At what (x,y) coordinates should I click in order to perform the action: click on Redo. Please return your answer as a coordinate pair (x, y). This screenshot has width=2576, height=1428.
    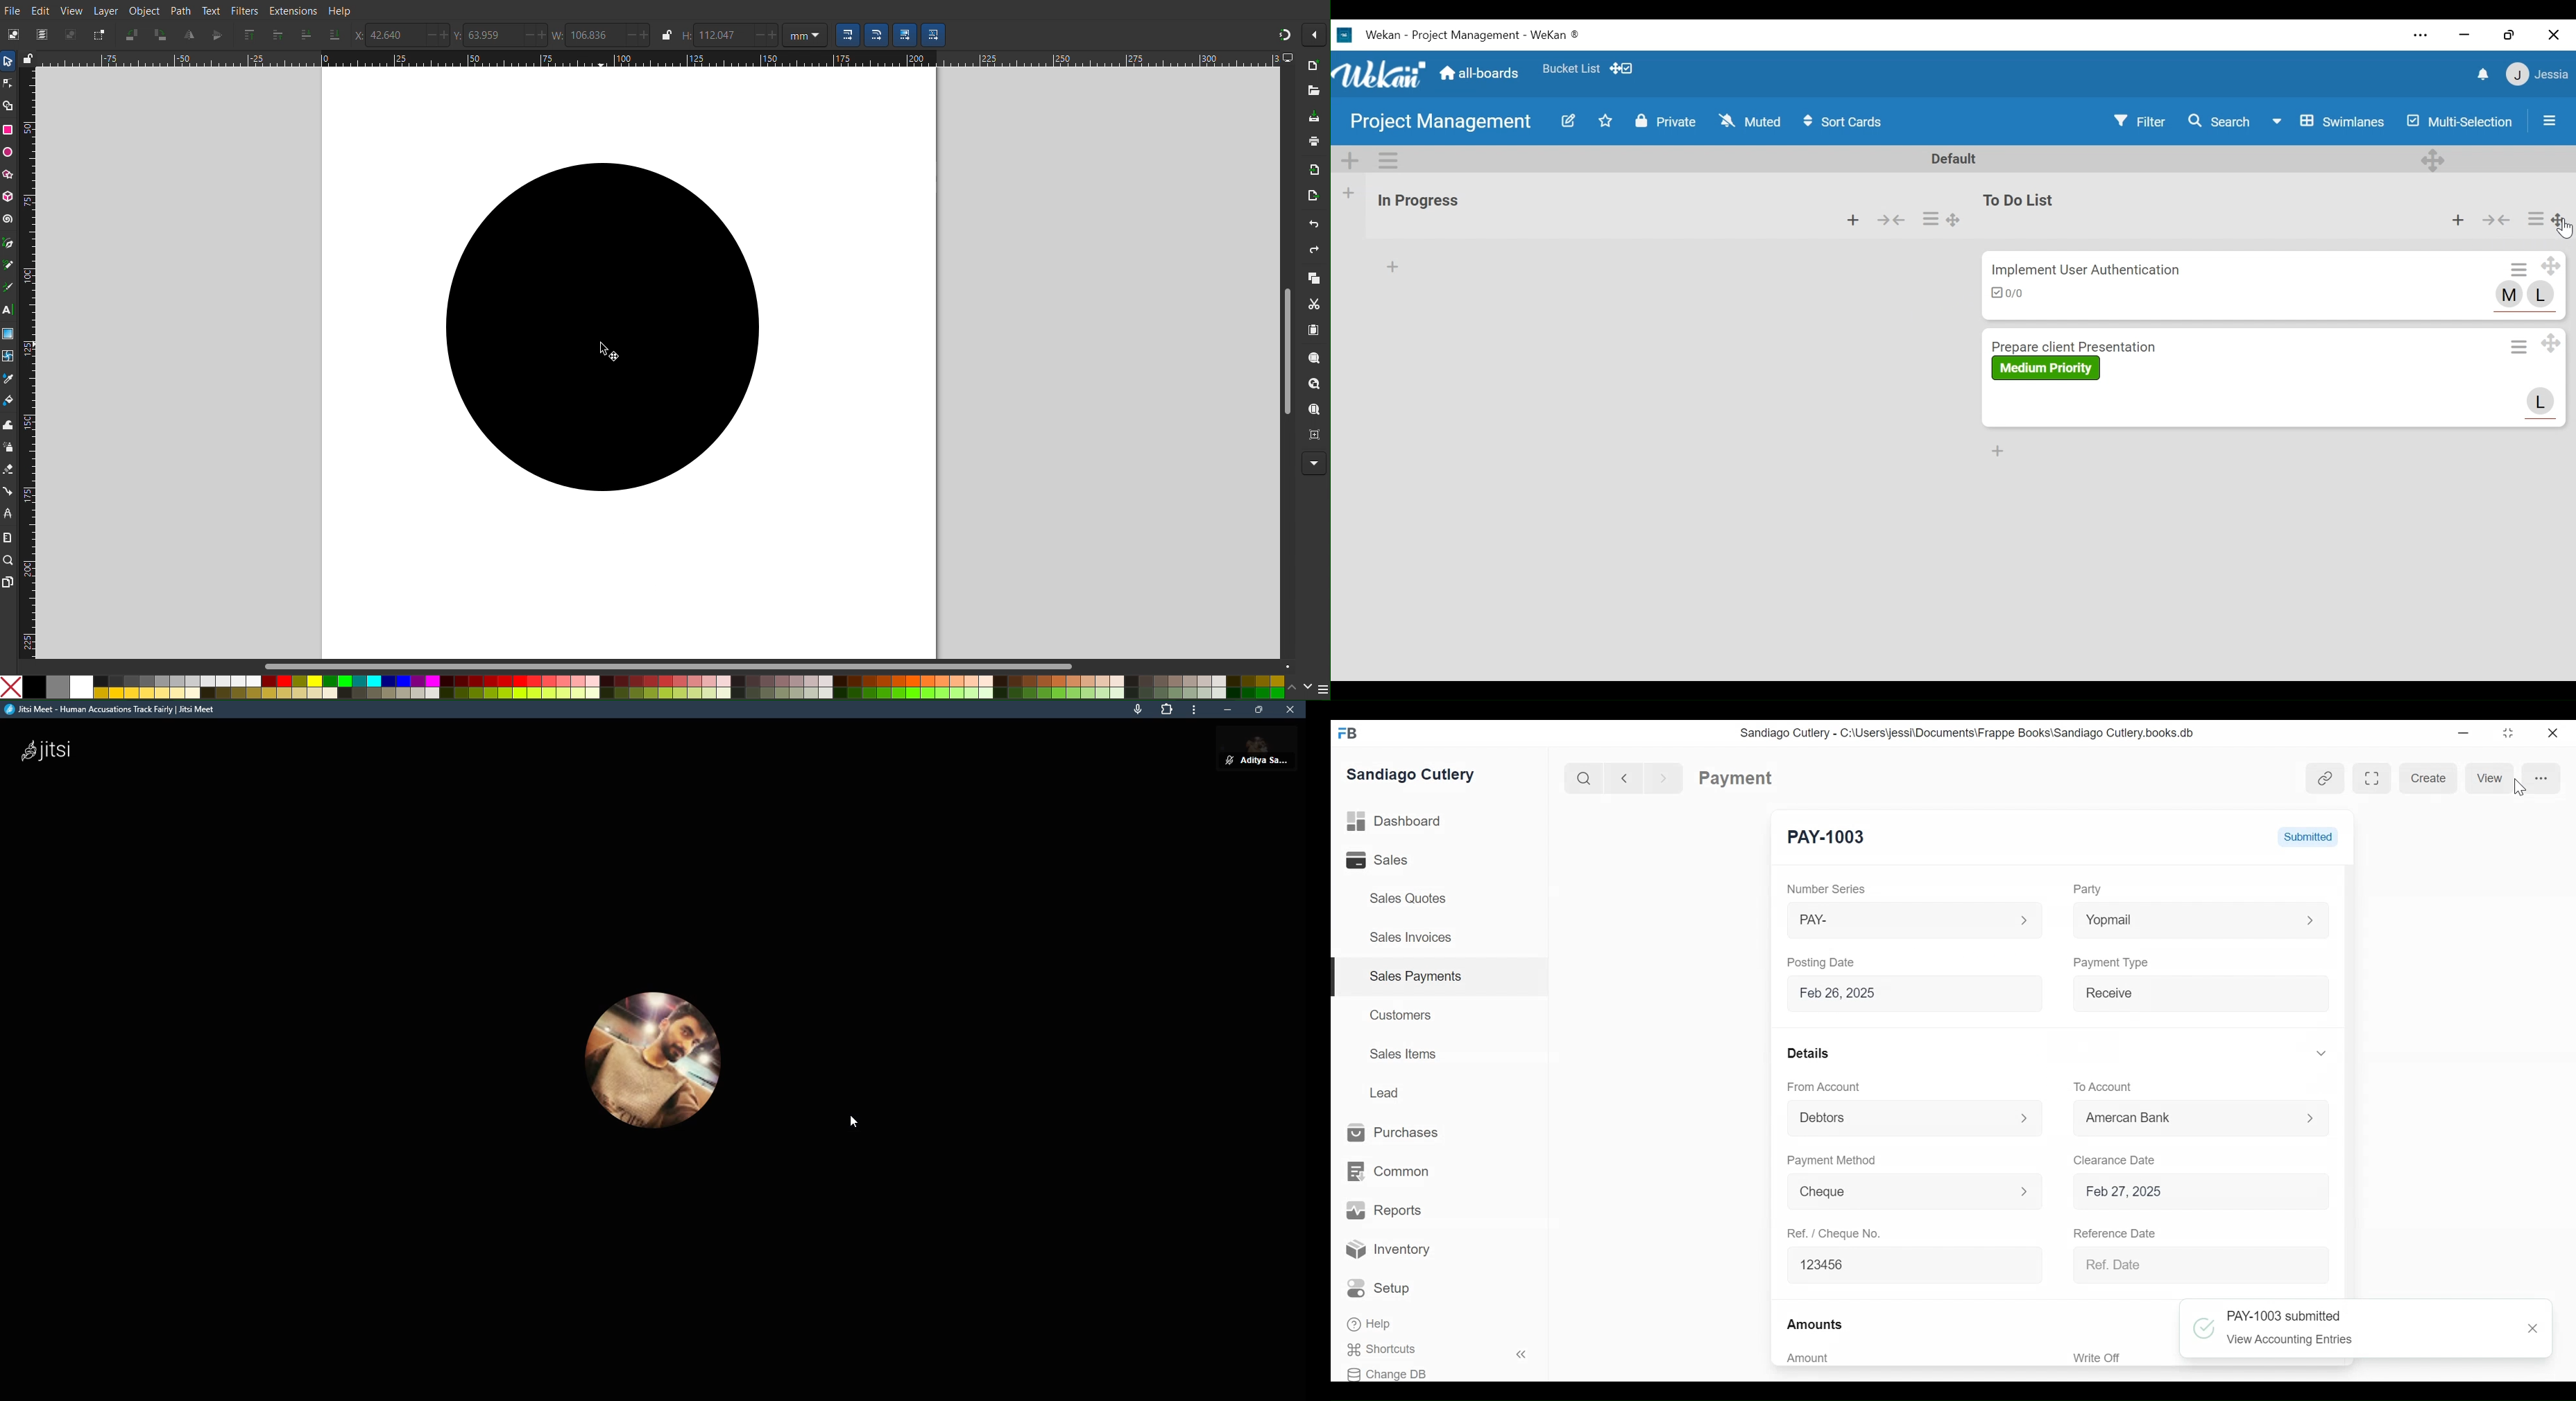
    Looking at the image, I should click on (1314, 250).